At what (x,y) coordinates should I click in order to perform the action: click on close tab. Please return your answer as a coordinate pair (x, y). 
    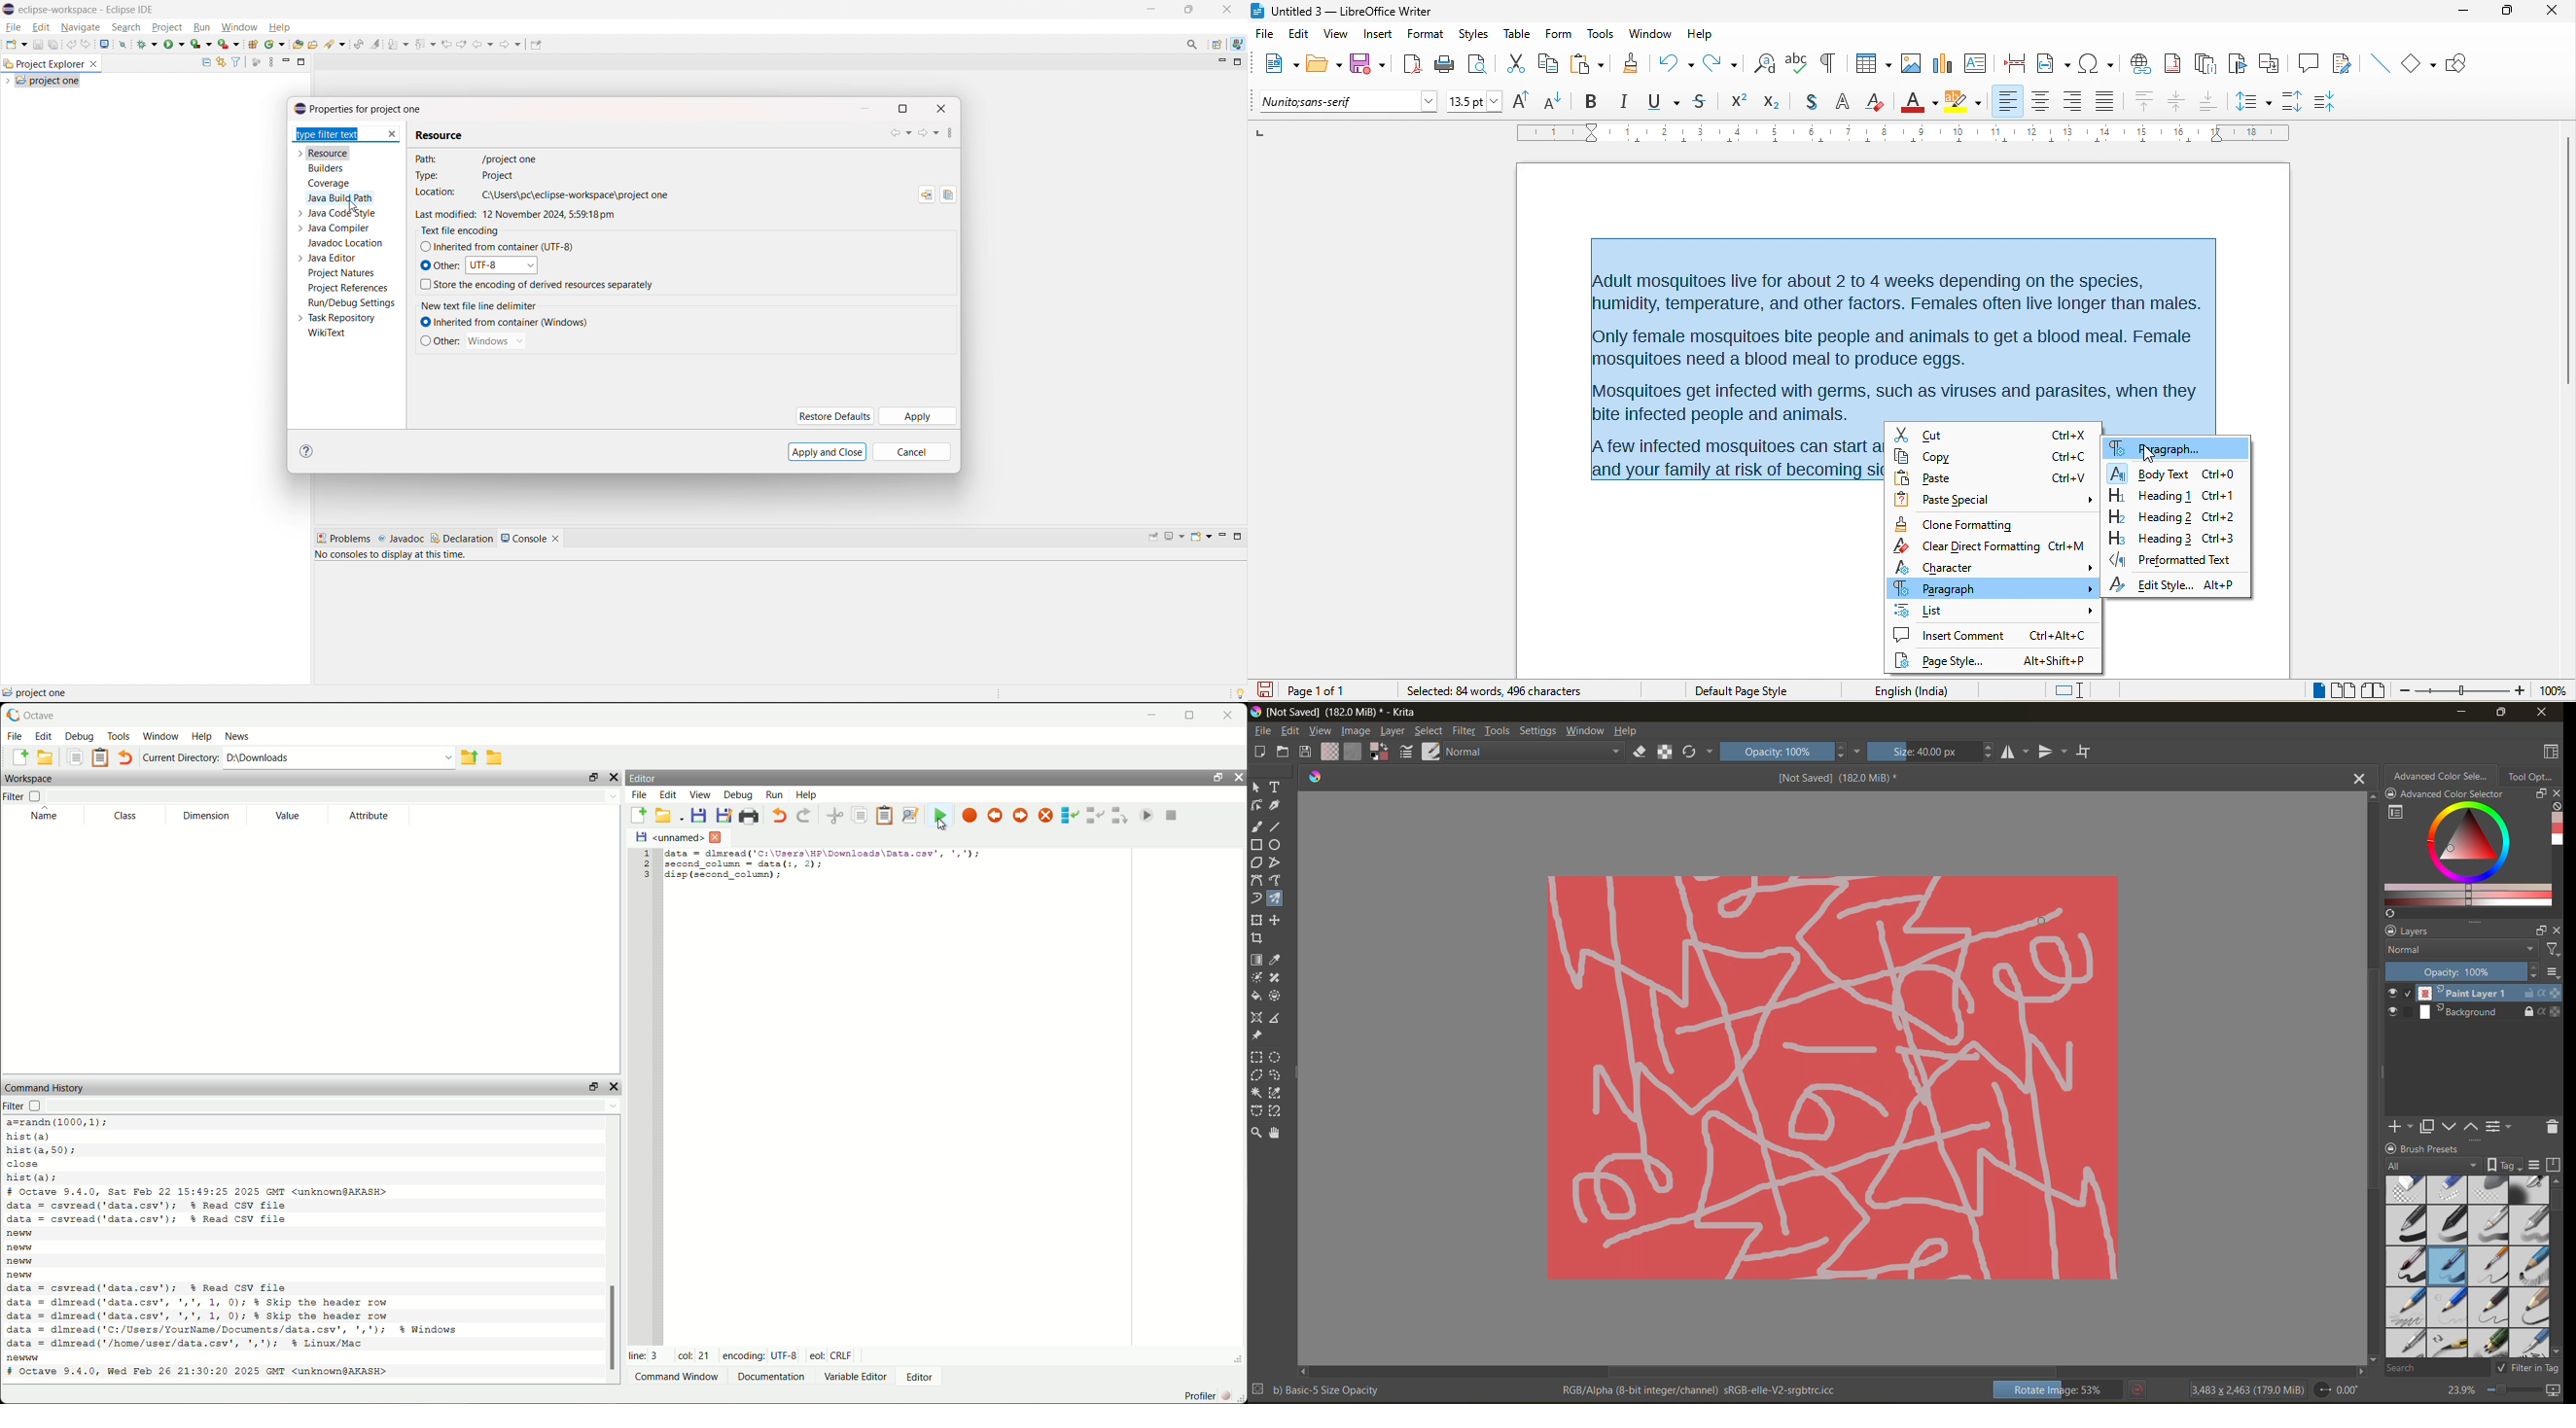
    Looking at the image, I should click on (2358, 781).